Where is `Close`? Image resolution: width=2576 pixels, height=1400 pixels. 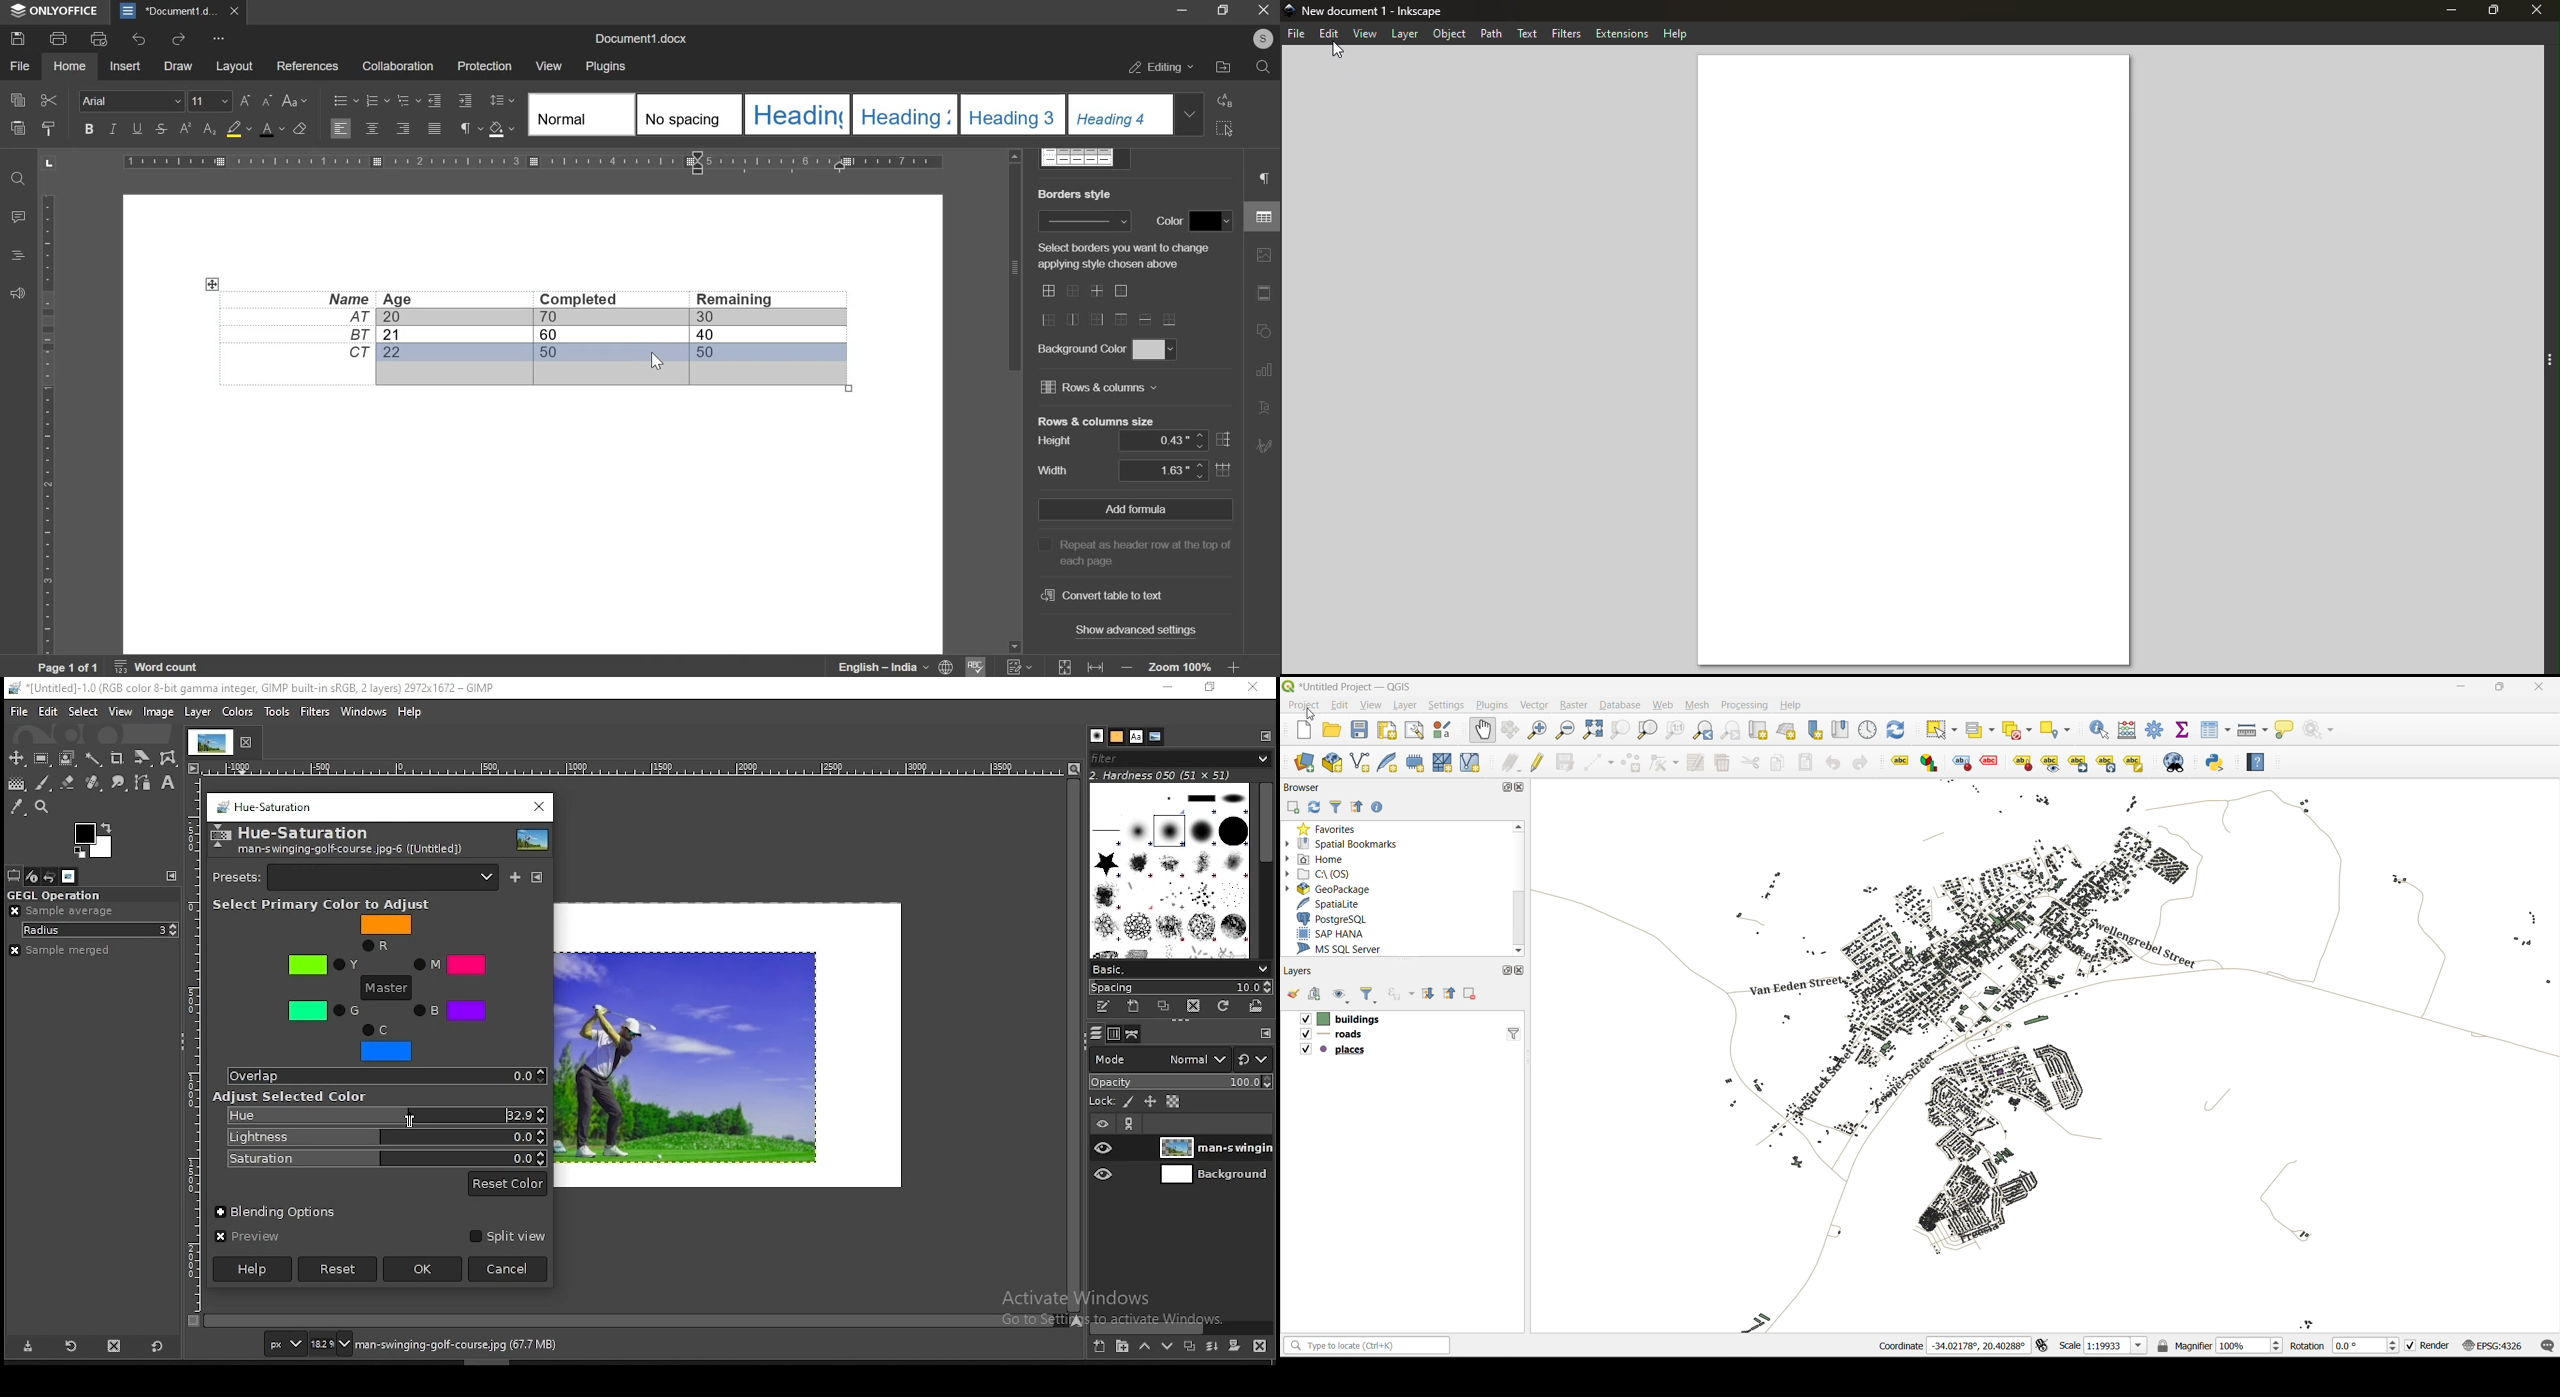
Close is located at coordinates (2538, 12).